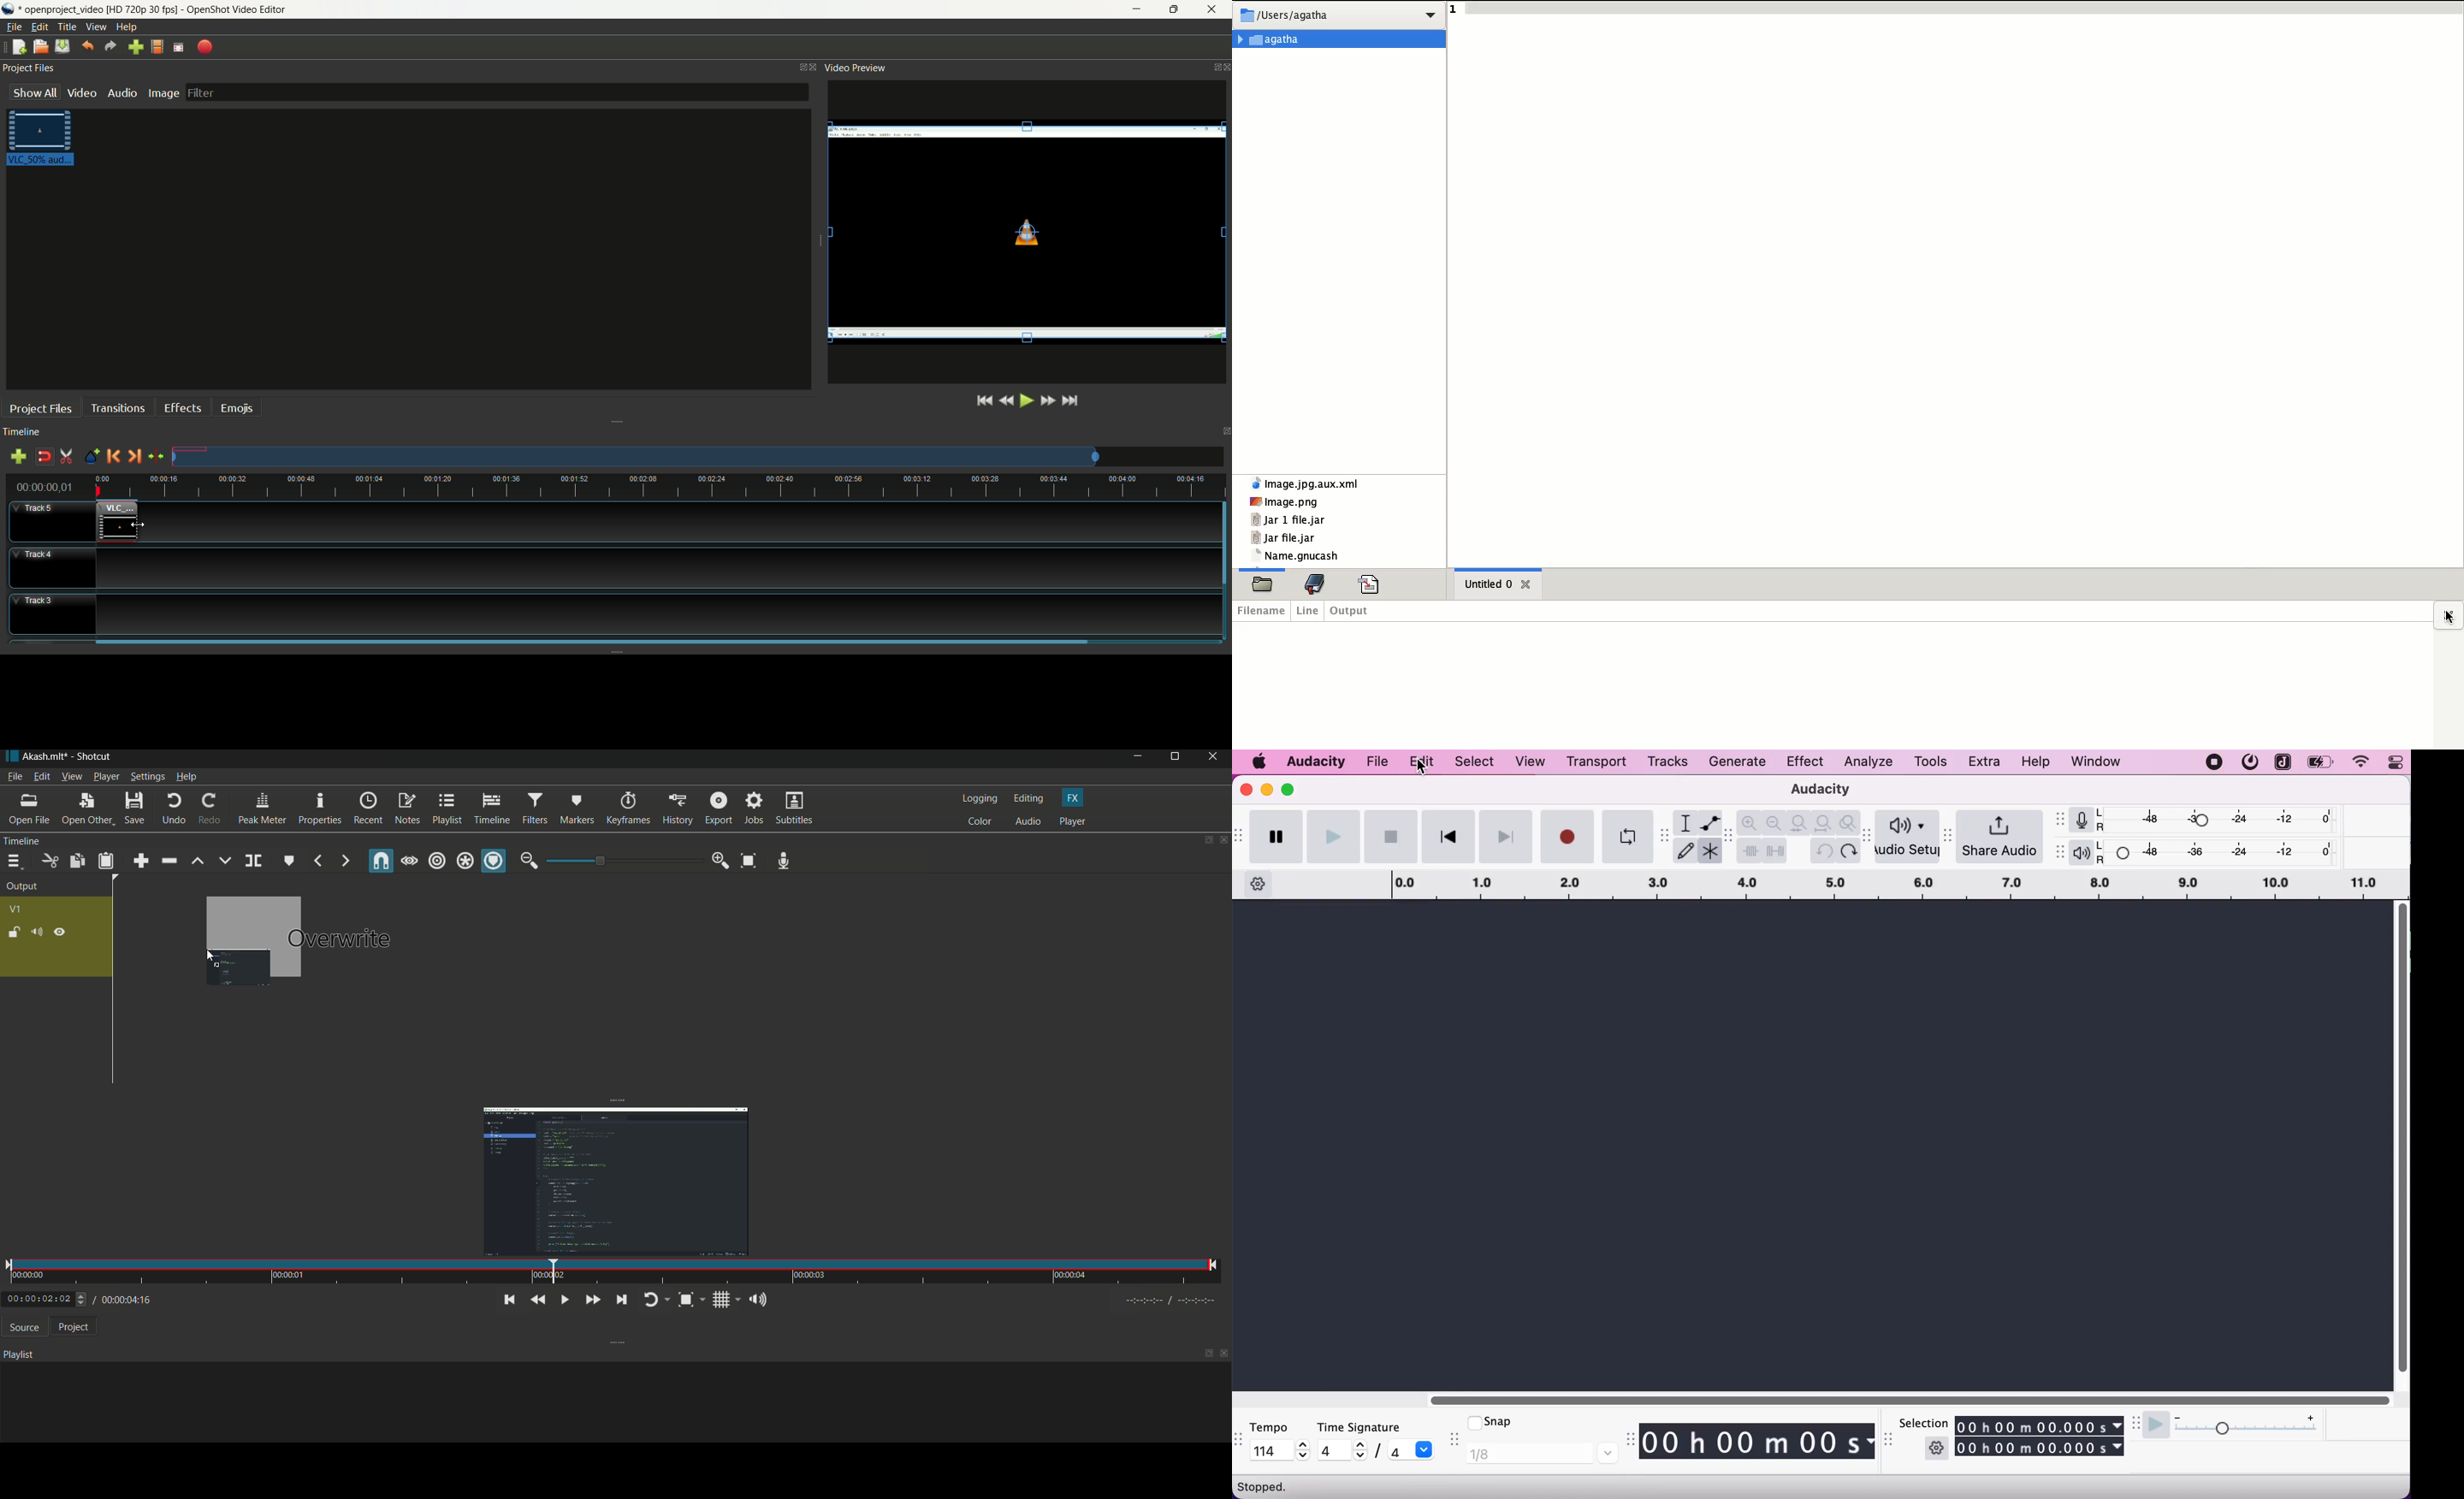  What do you see at coordinates (253, 939) in the screenshot?
I see `dragging video to timeline` at bounding box center [253, 939].